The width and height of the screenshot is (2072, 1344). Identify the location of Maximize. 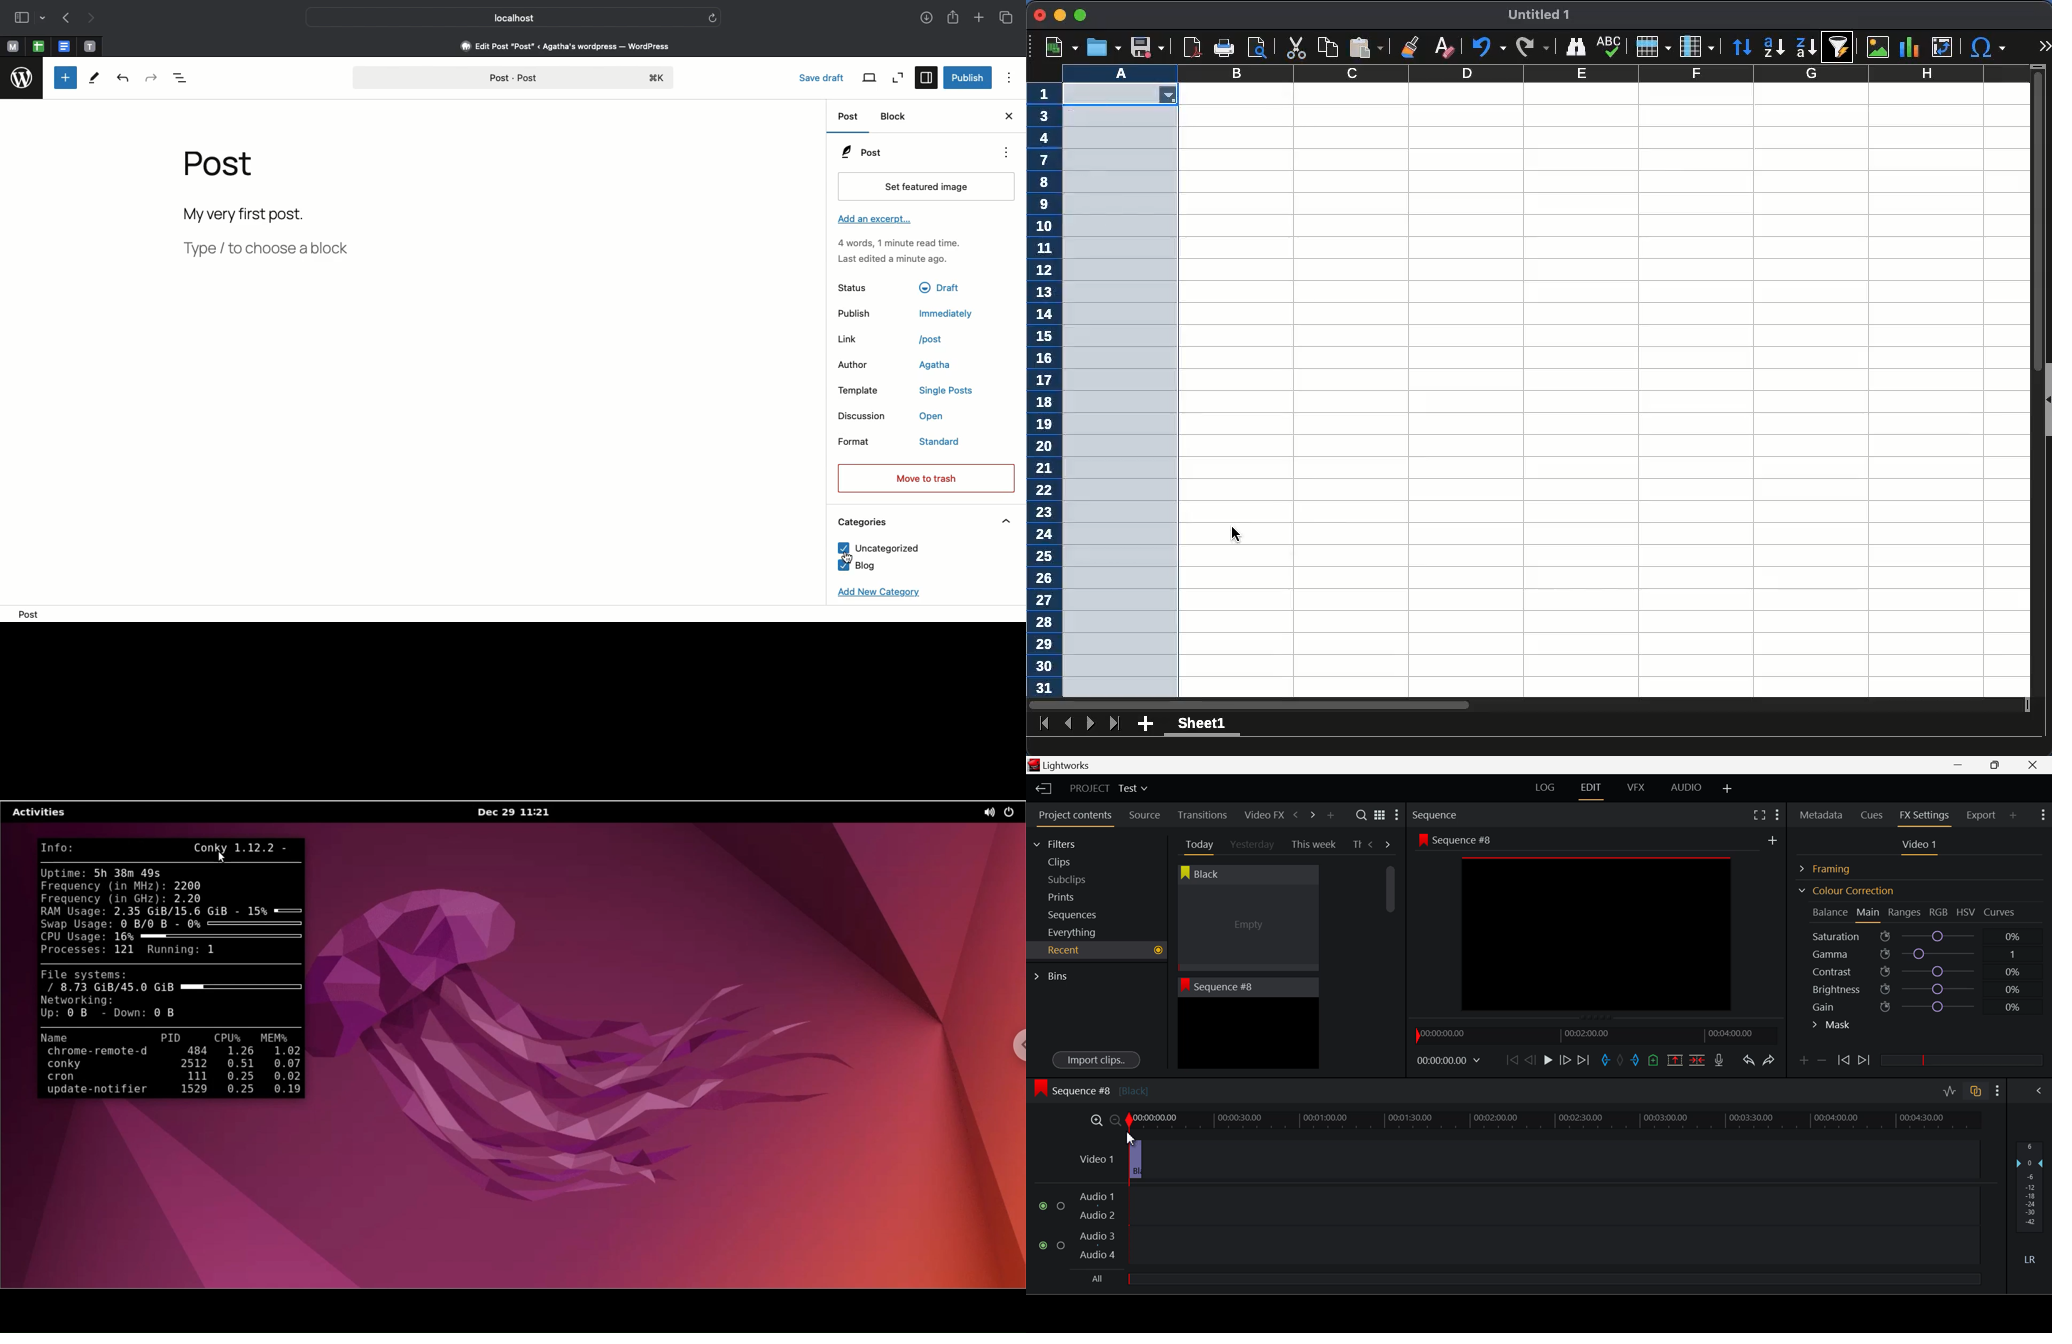
(896, 78).